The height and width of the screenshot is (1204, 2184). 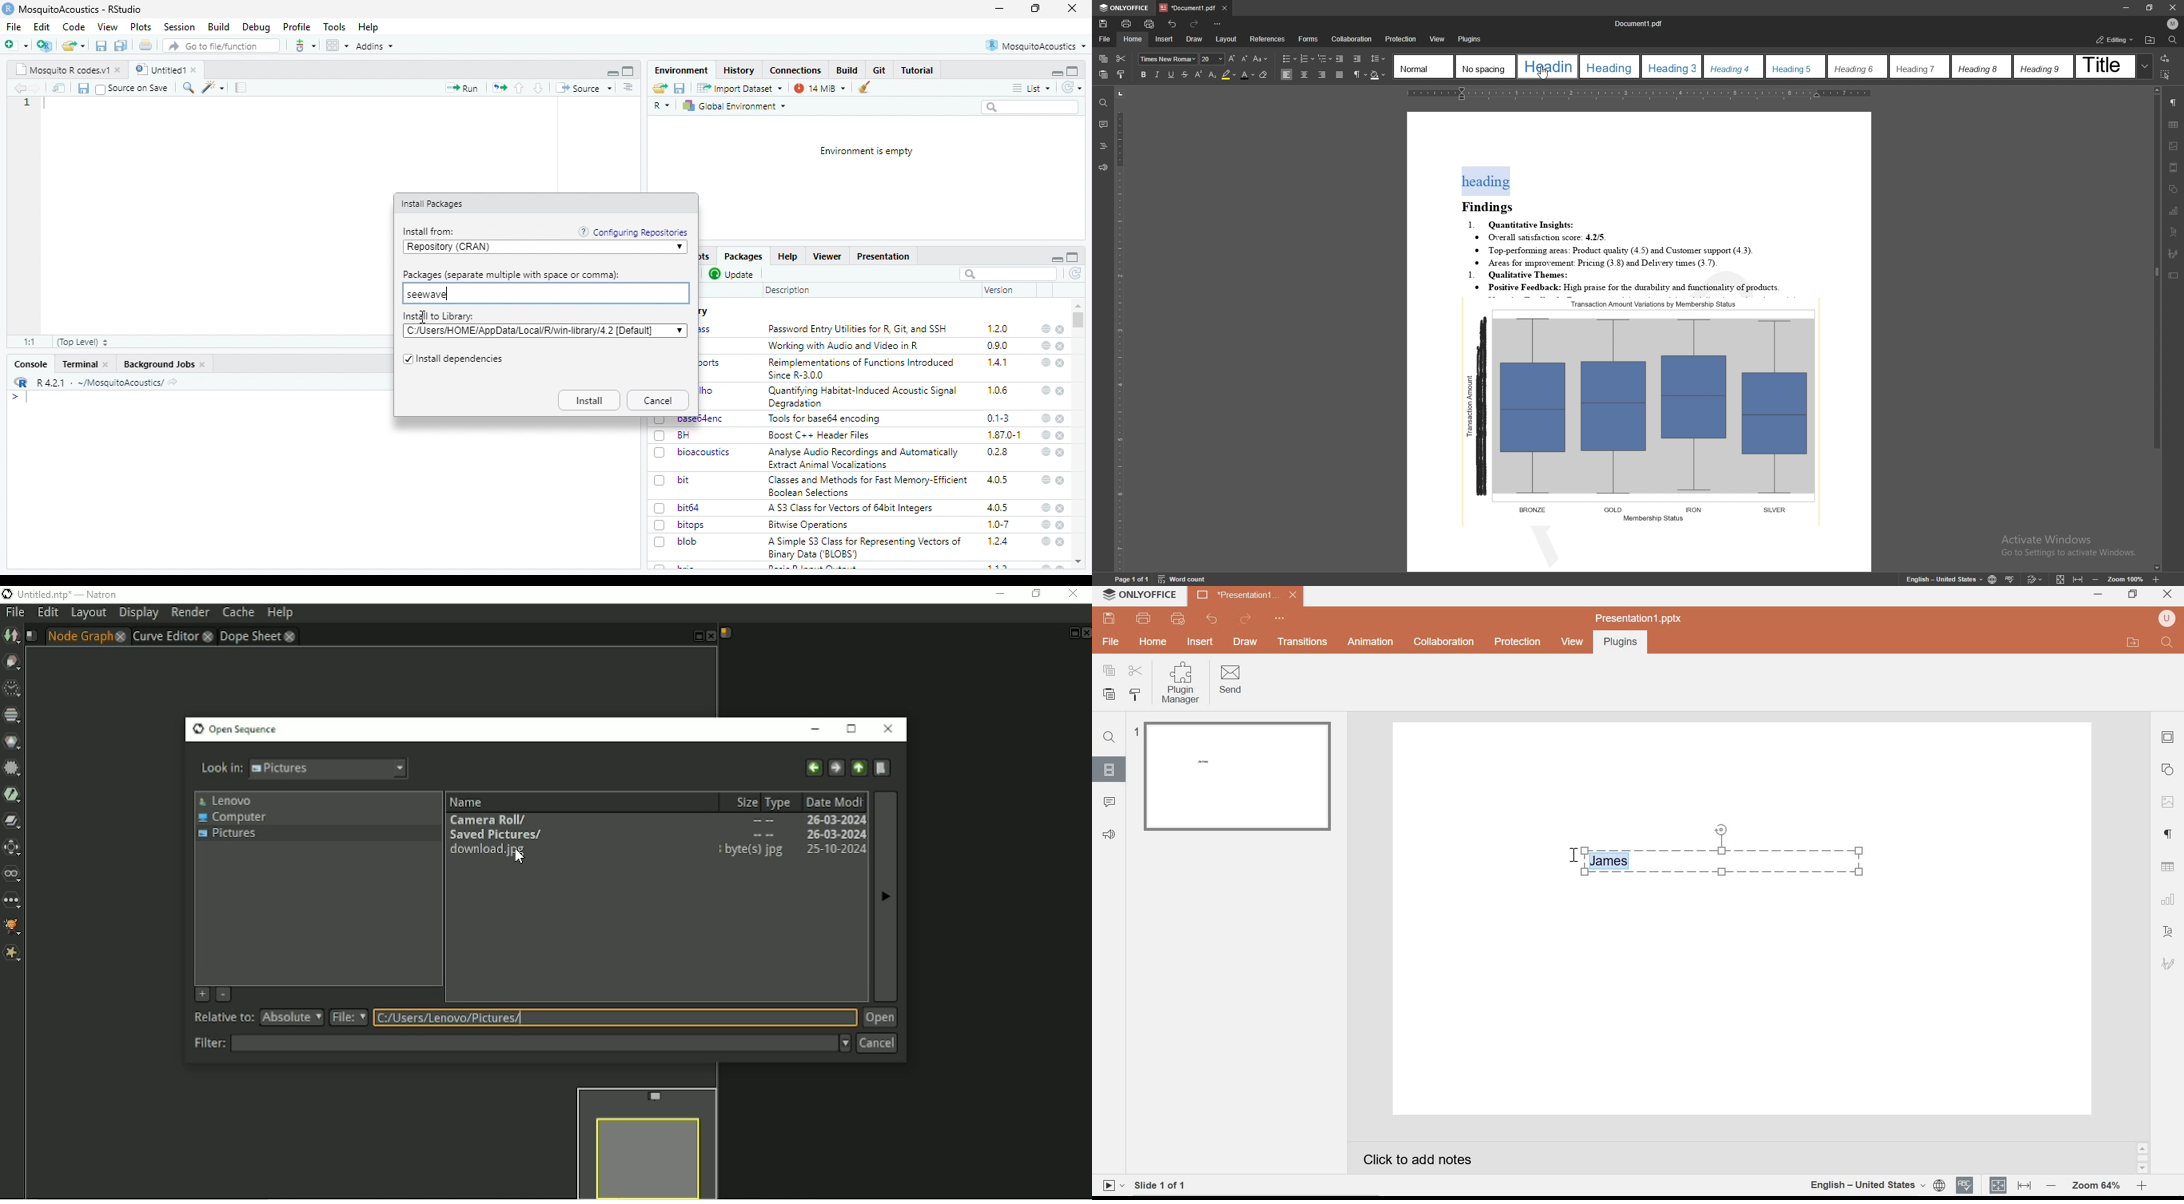 What do you see at coordinates (1182, 619) in the screenshot?
I see `quick print` at bounding box center [1182, 619].